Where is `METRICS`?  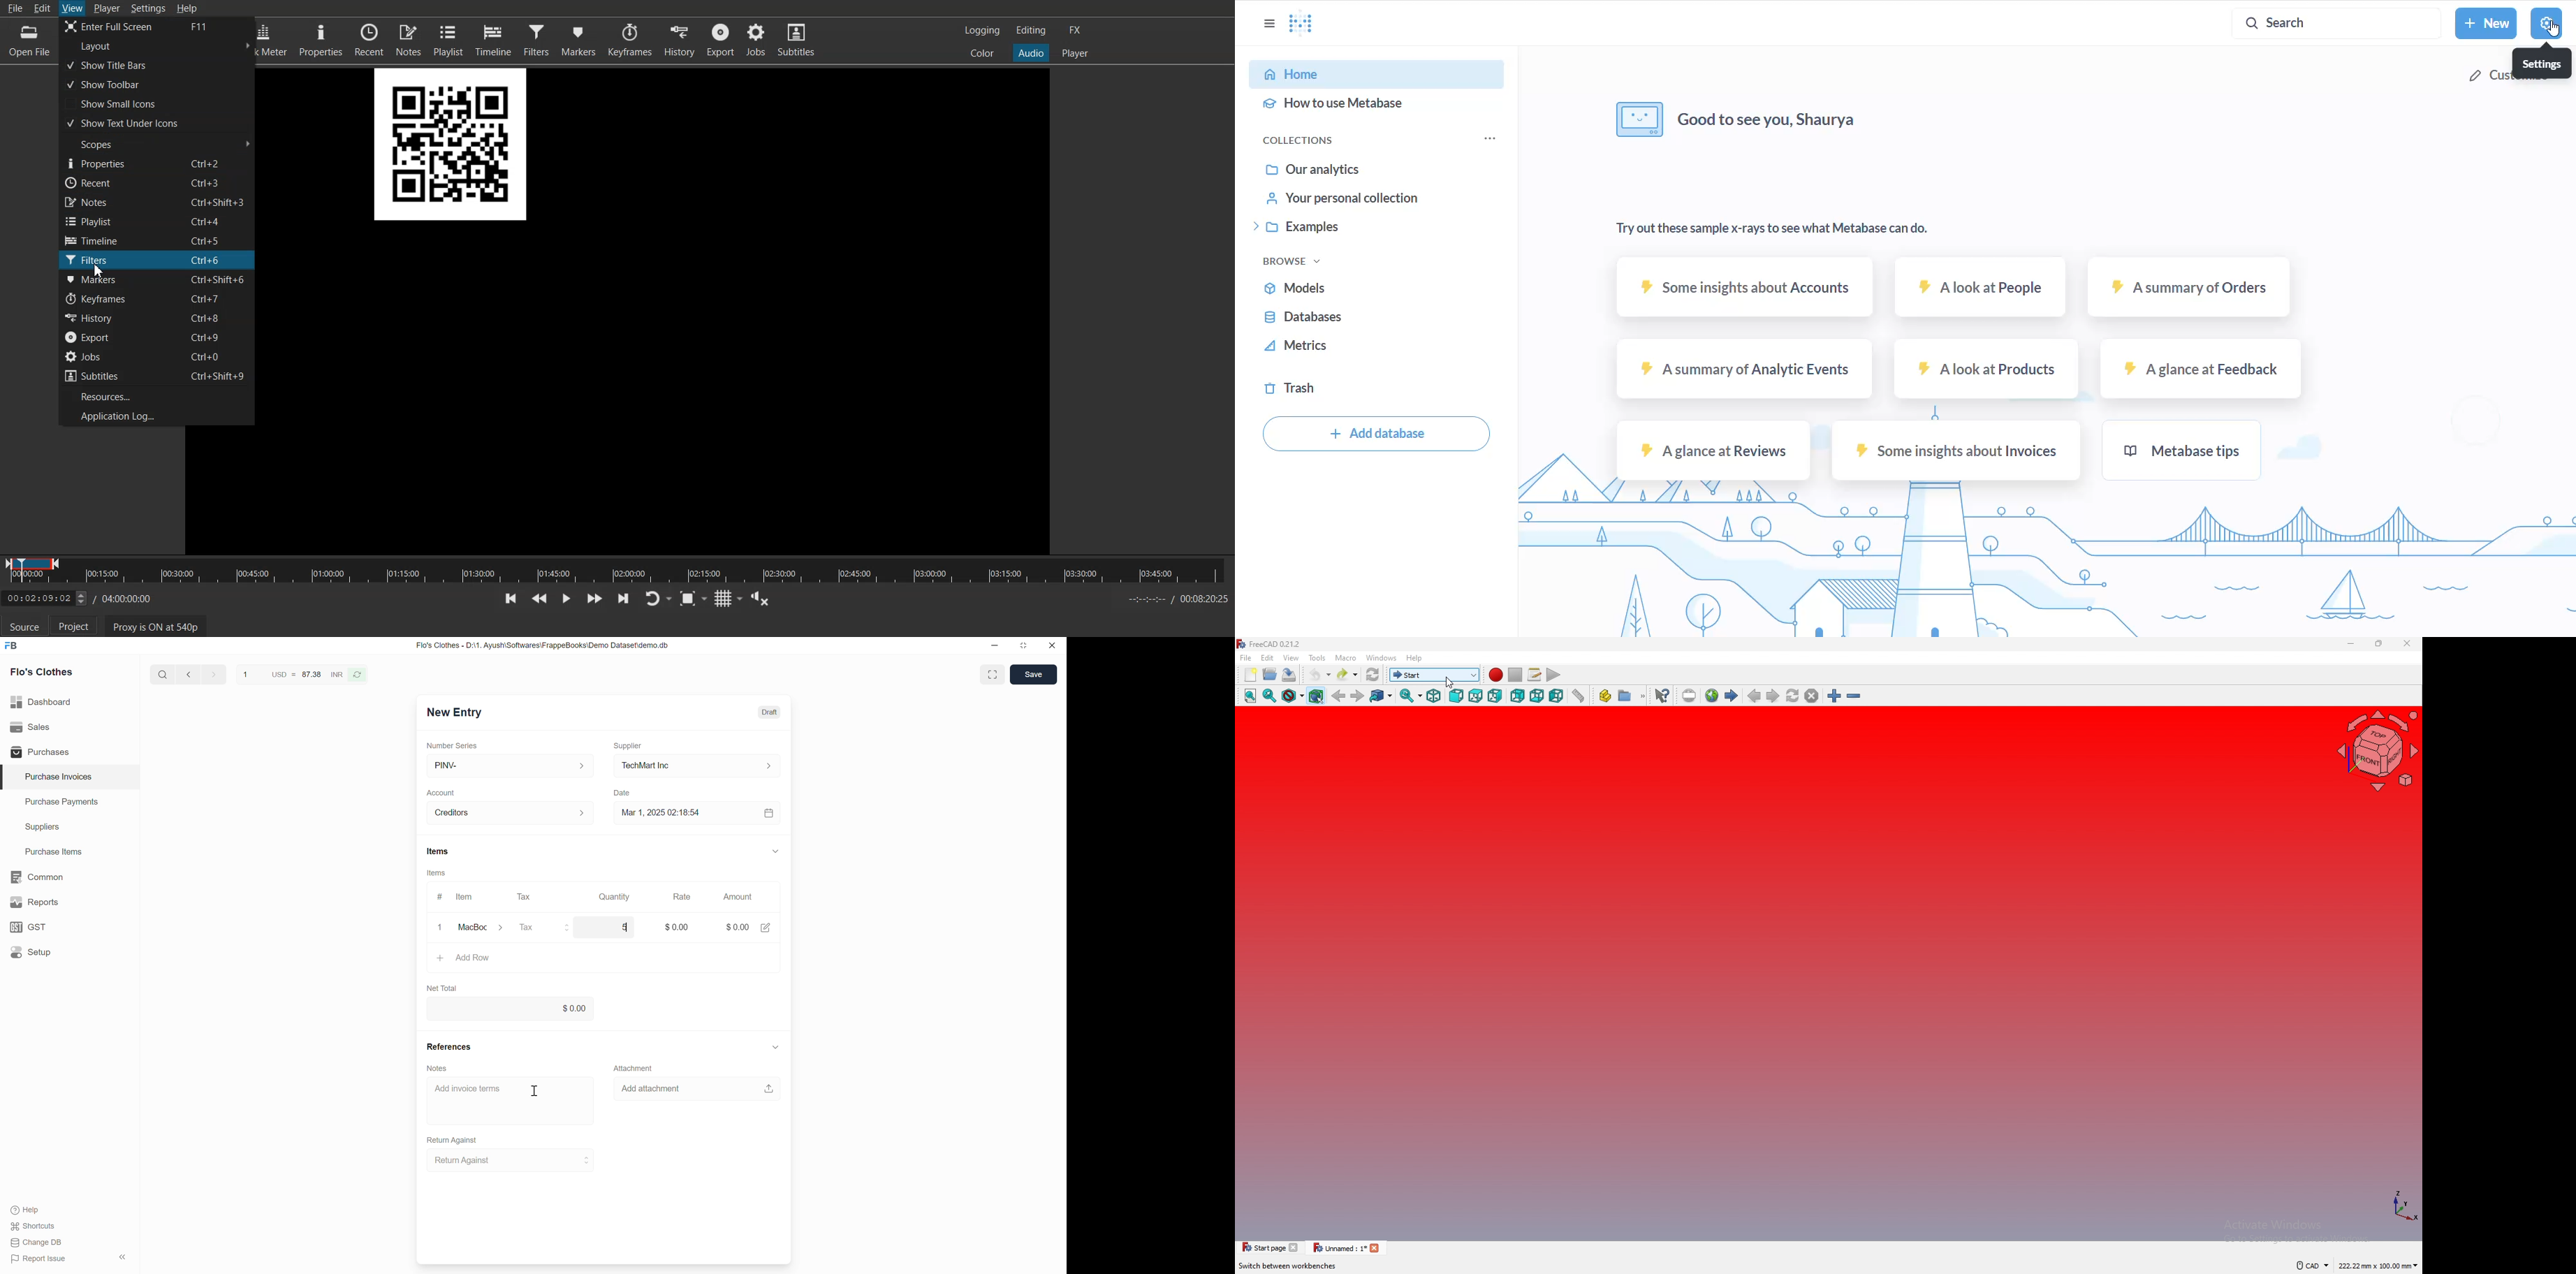 METRICS is located at coordinates (1379, 346).